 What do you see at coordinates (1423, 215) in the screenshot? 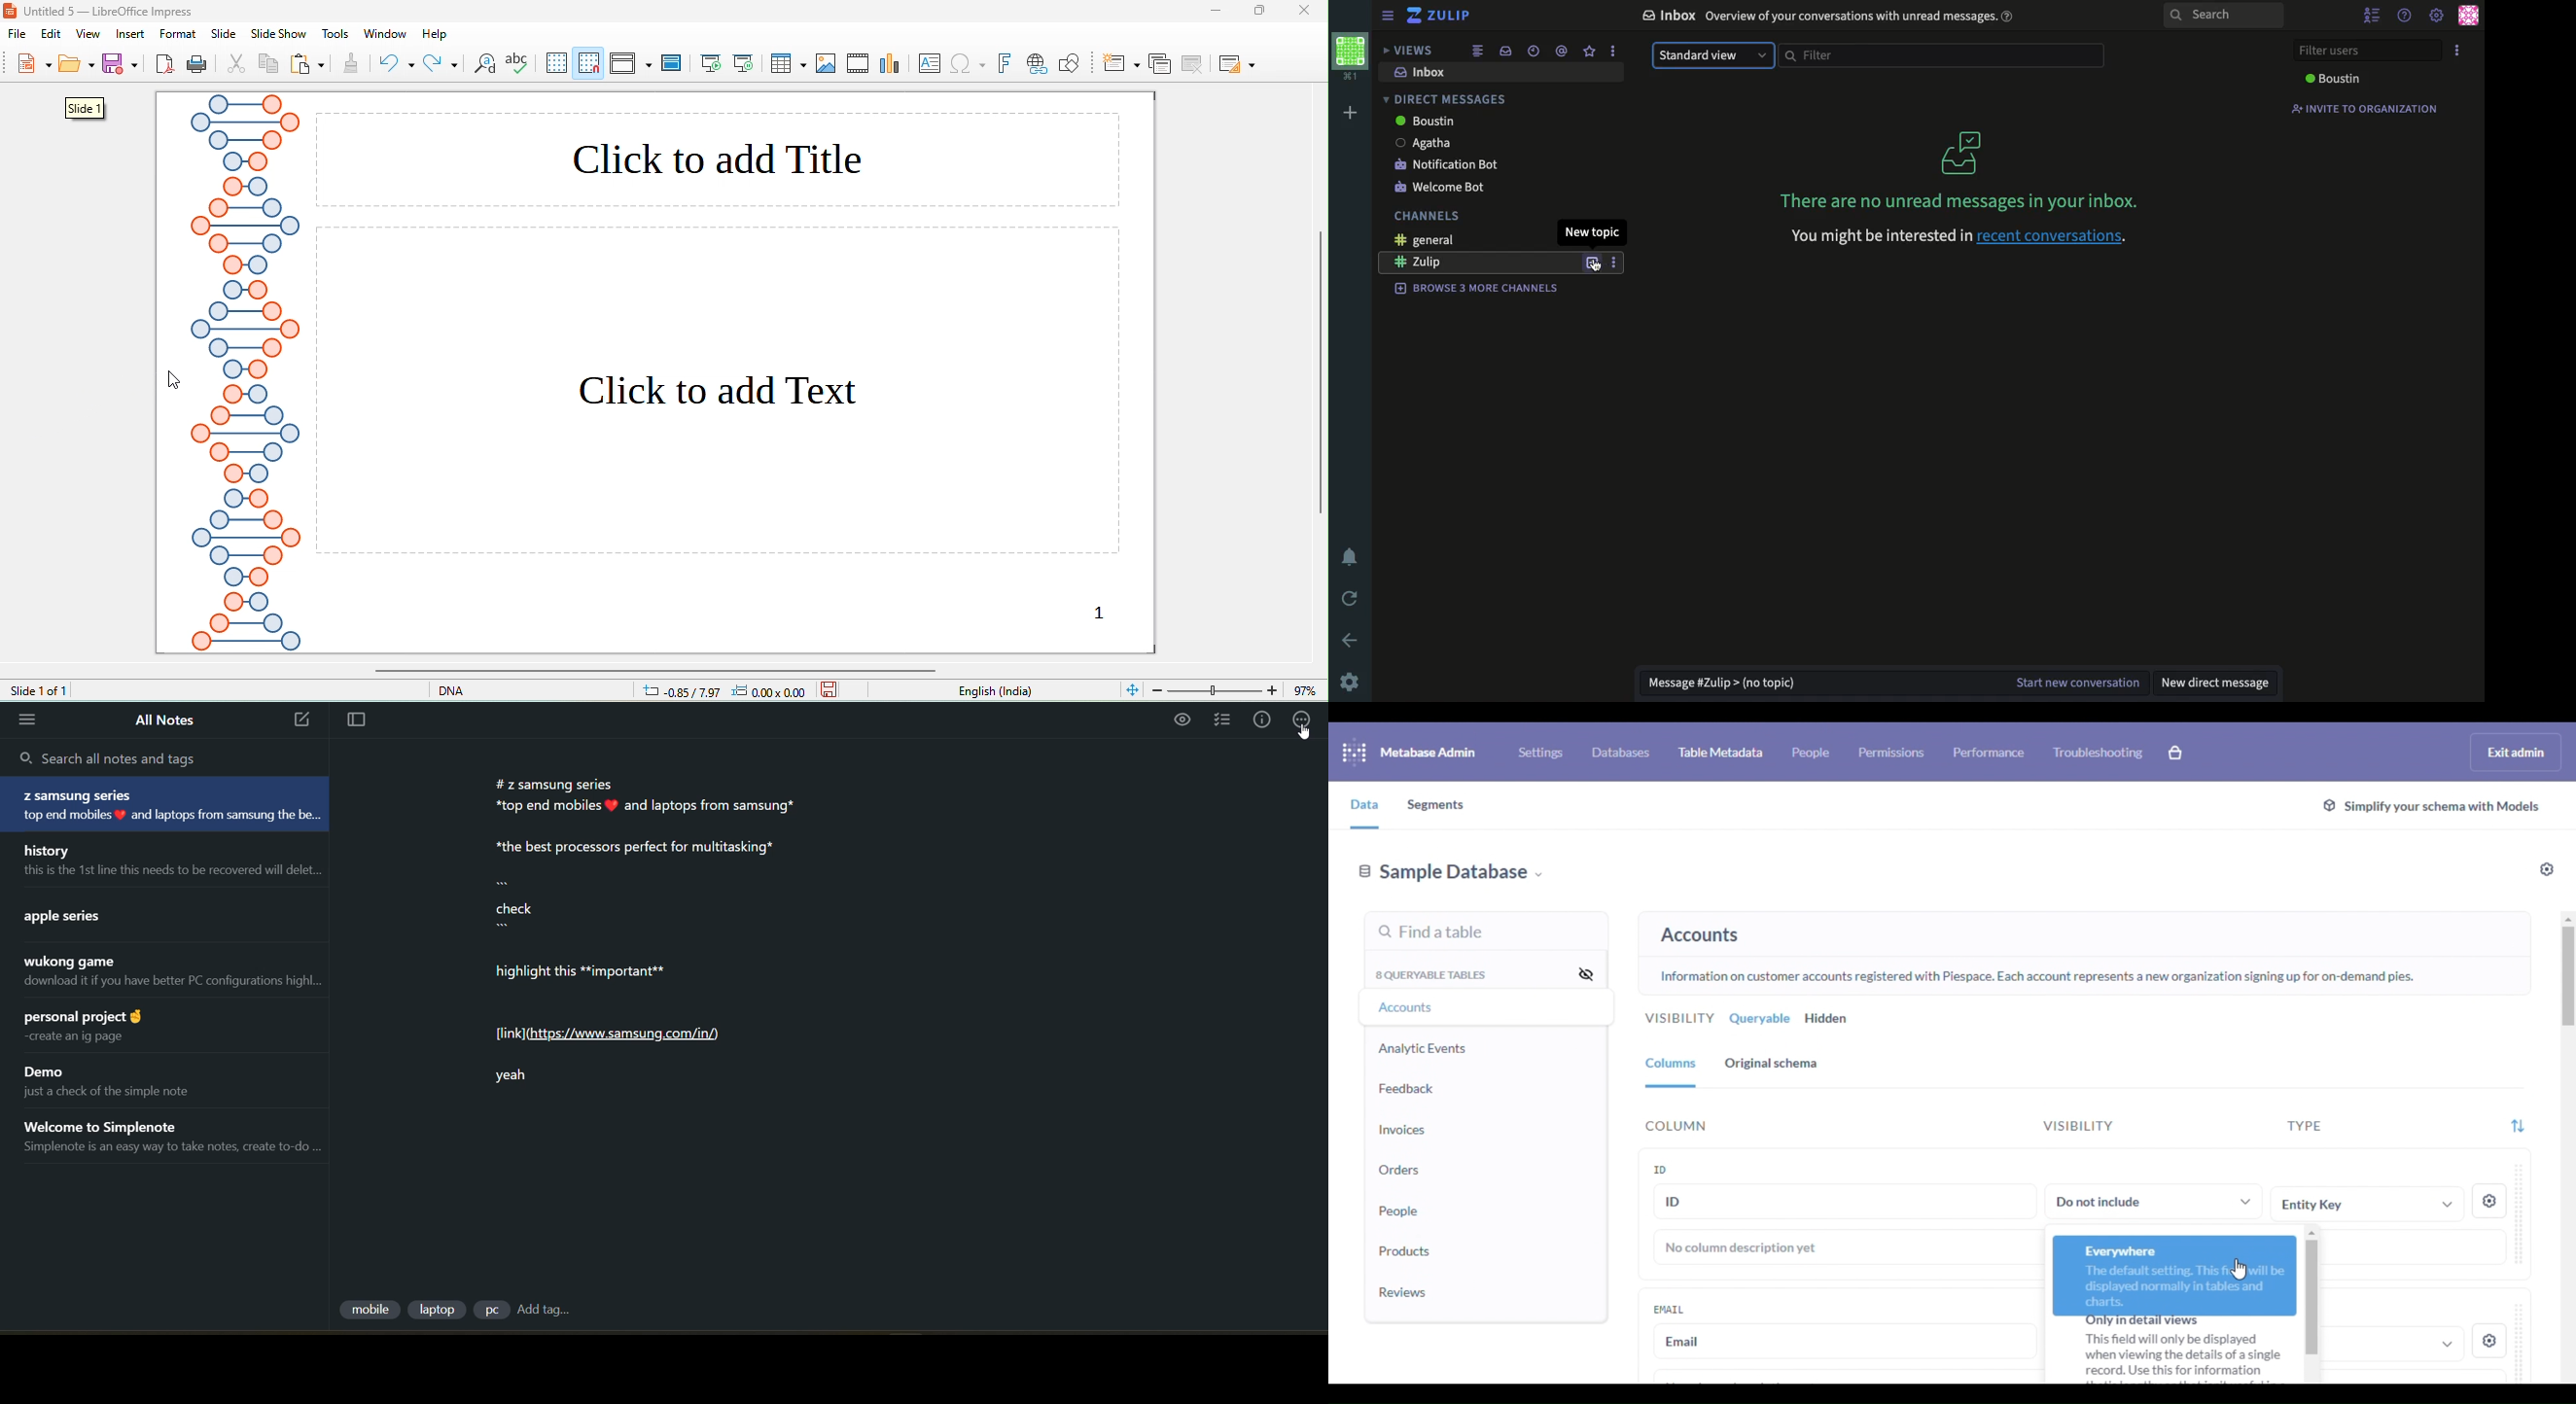
I see `channels` at bounding box center [1423, 215].